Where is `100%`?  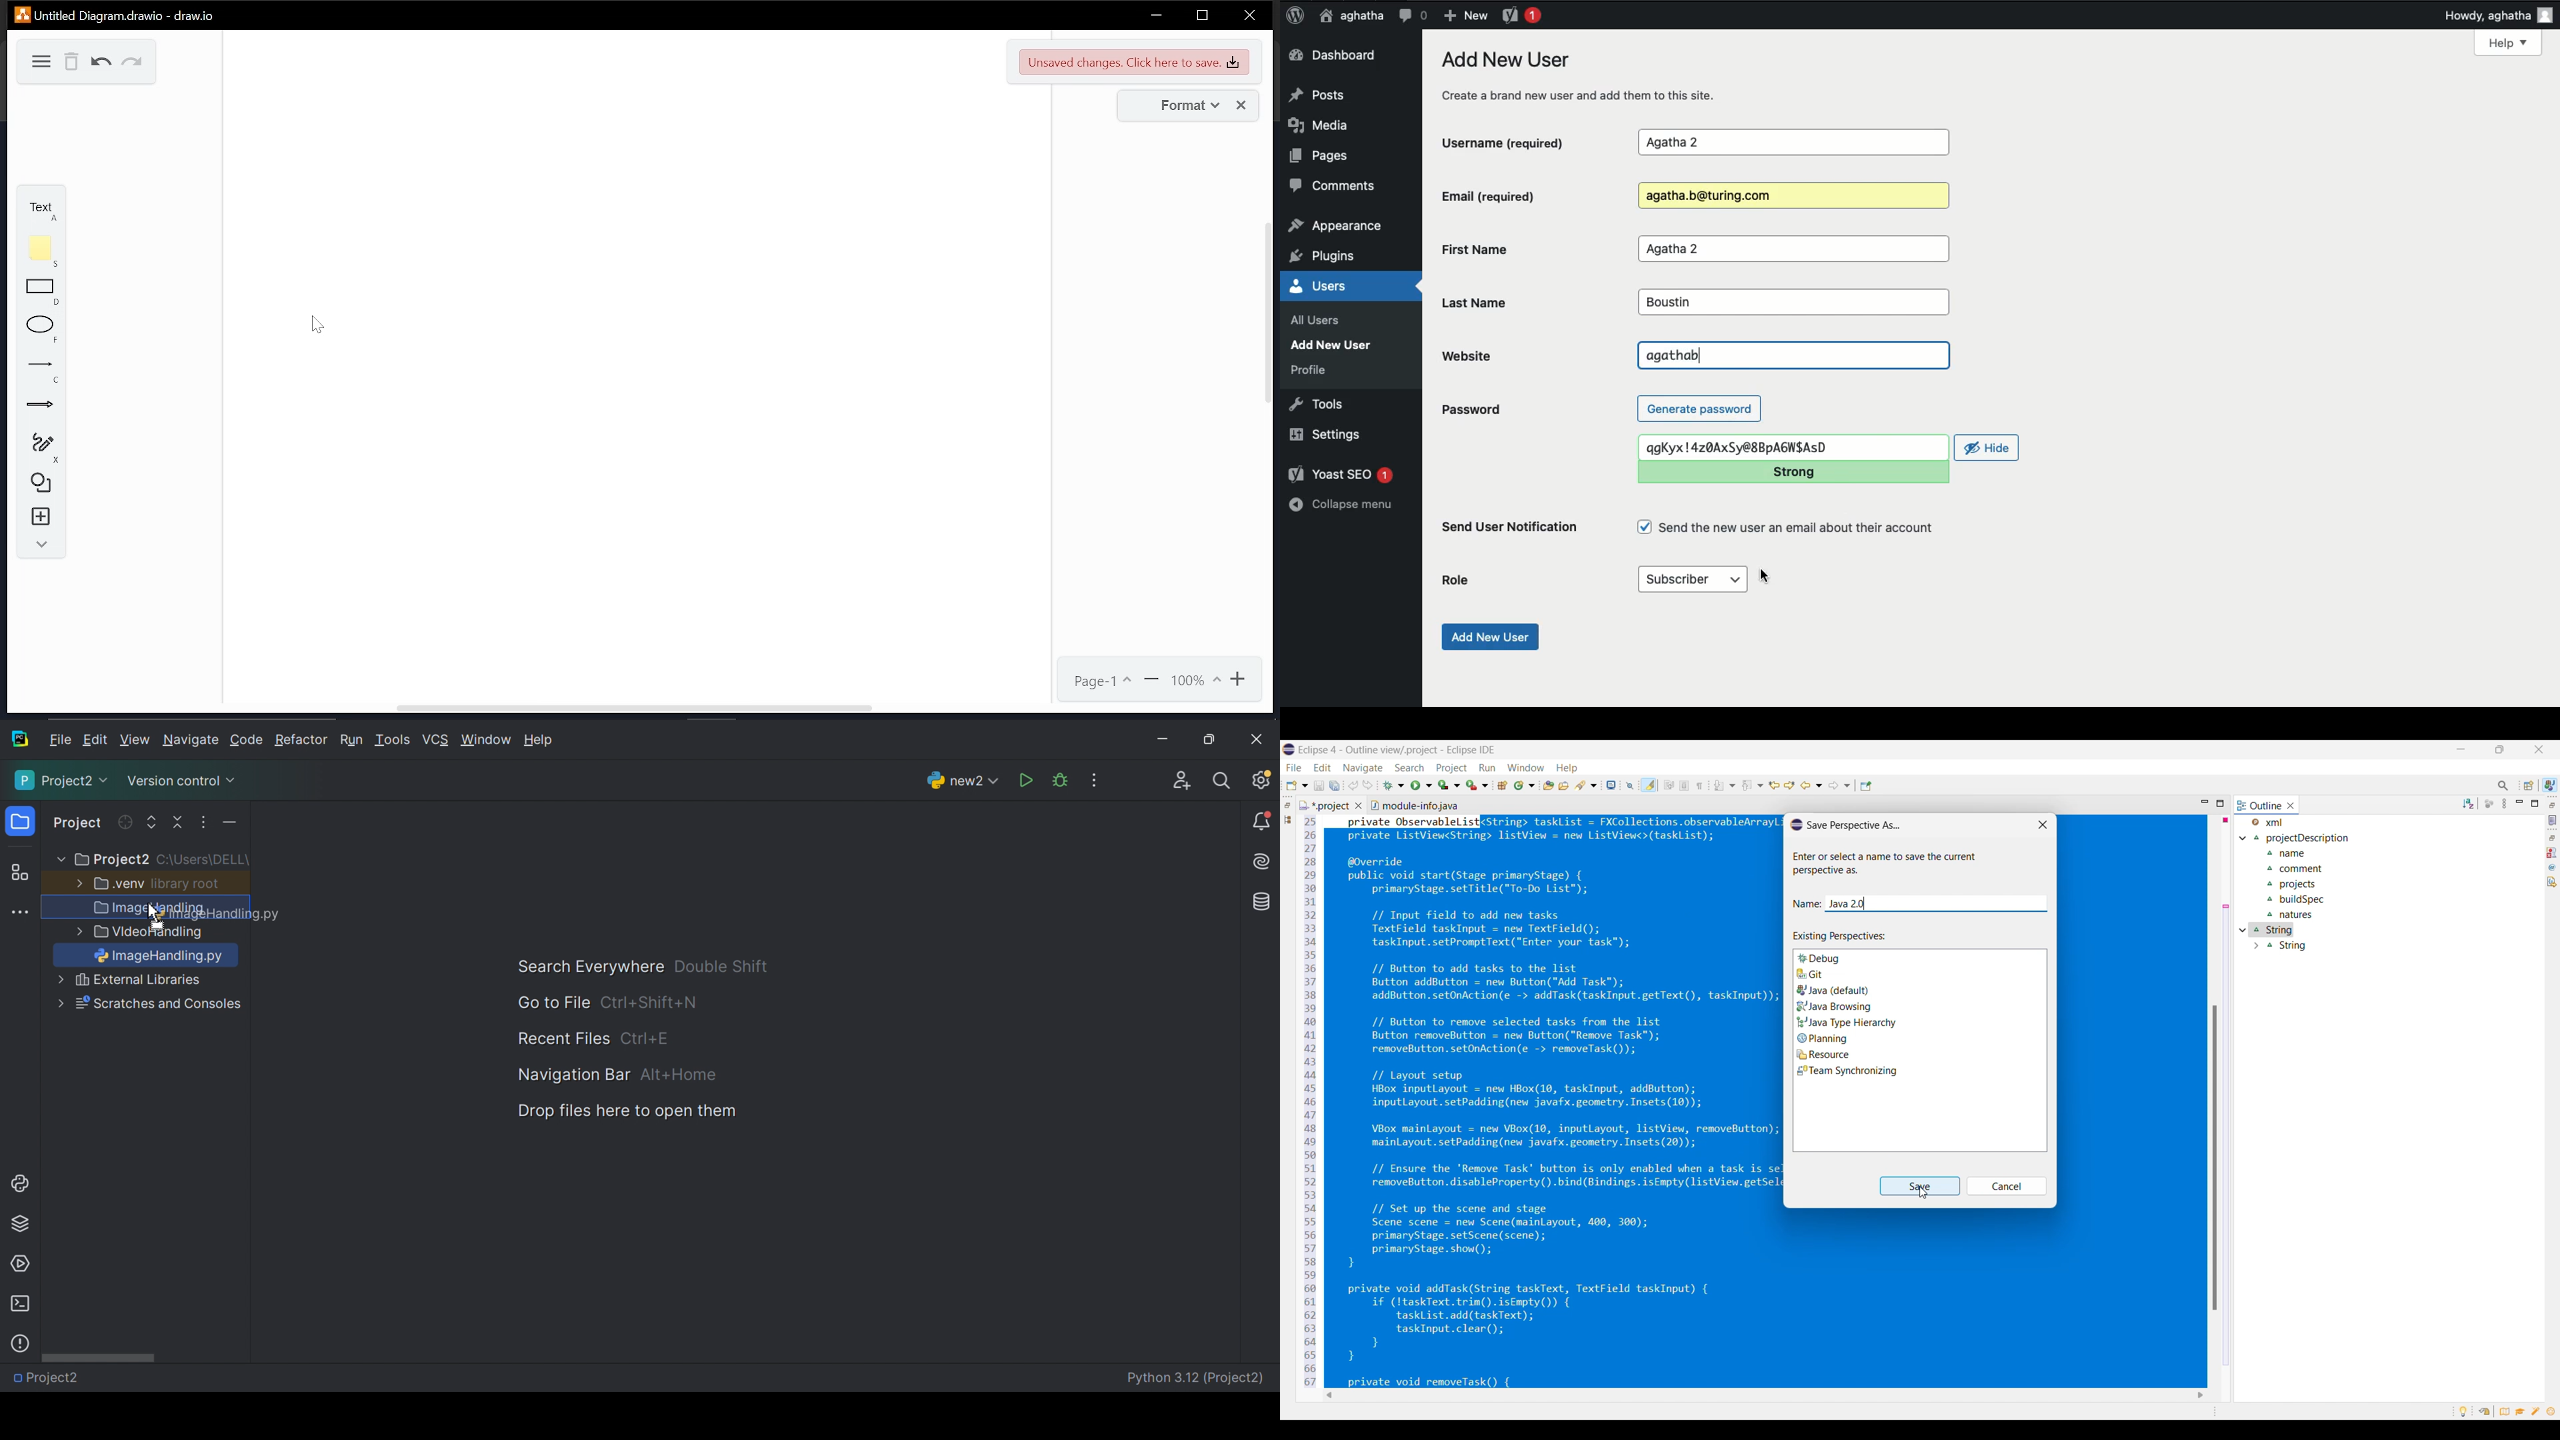 100% is located at coordinates (1195, 680).